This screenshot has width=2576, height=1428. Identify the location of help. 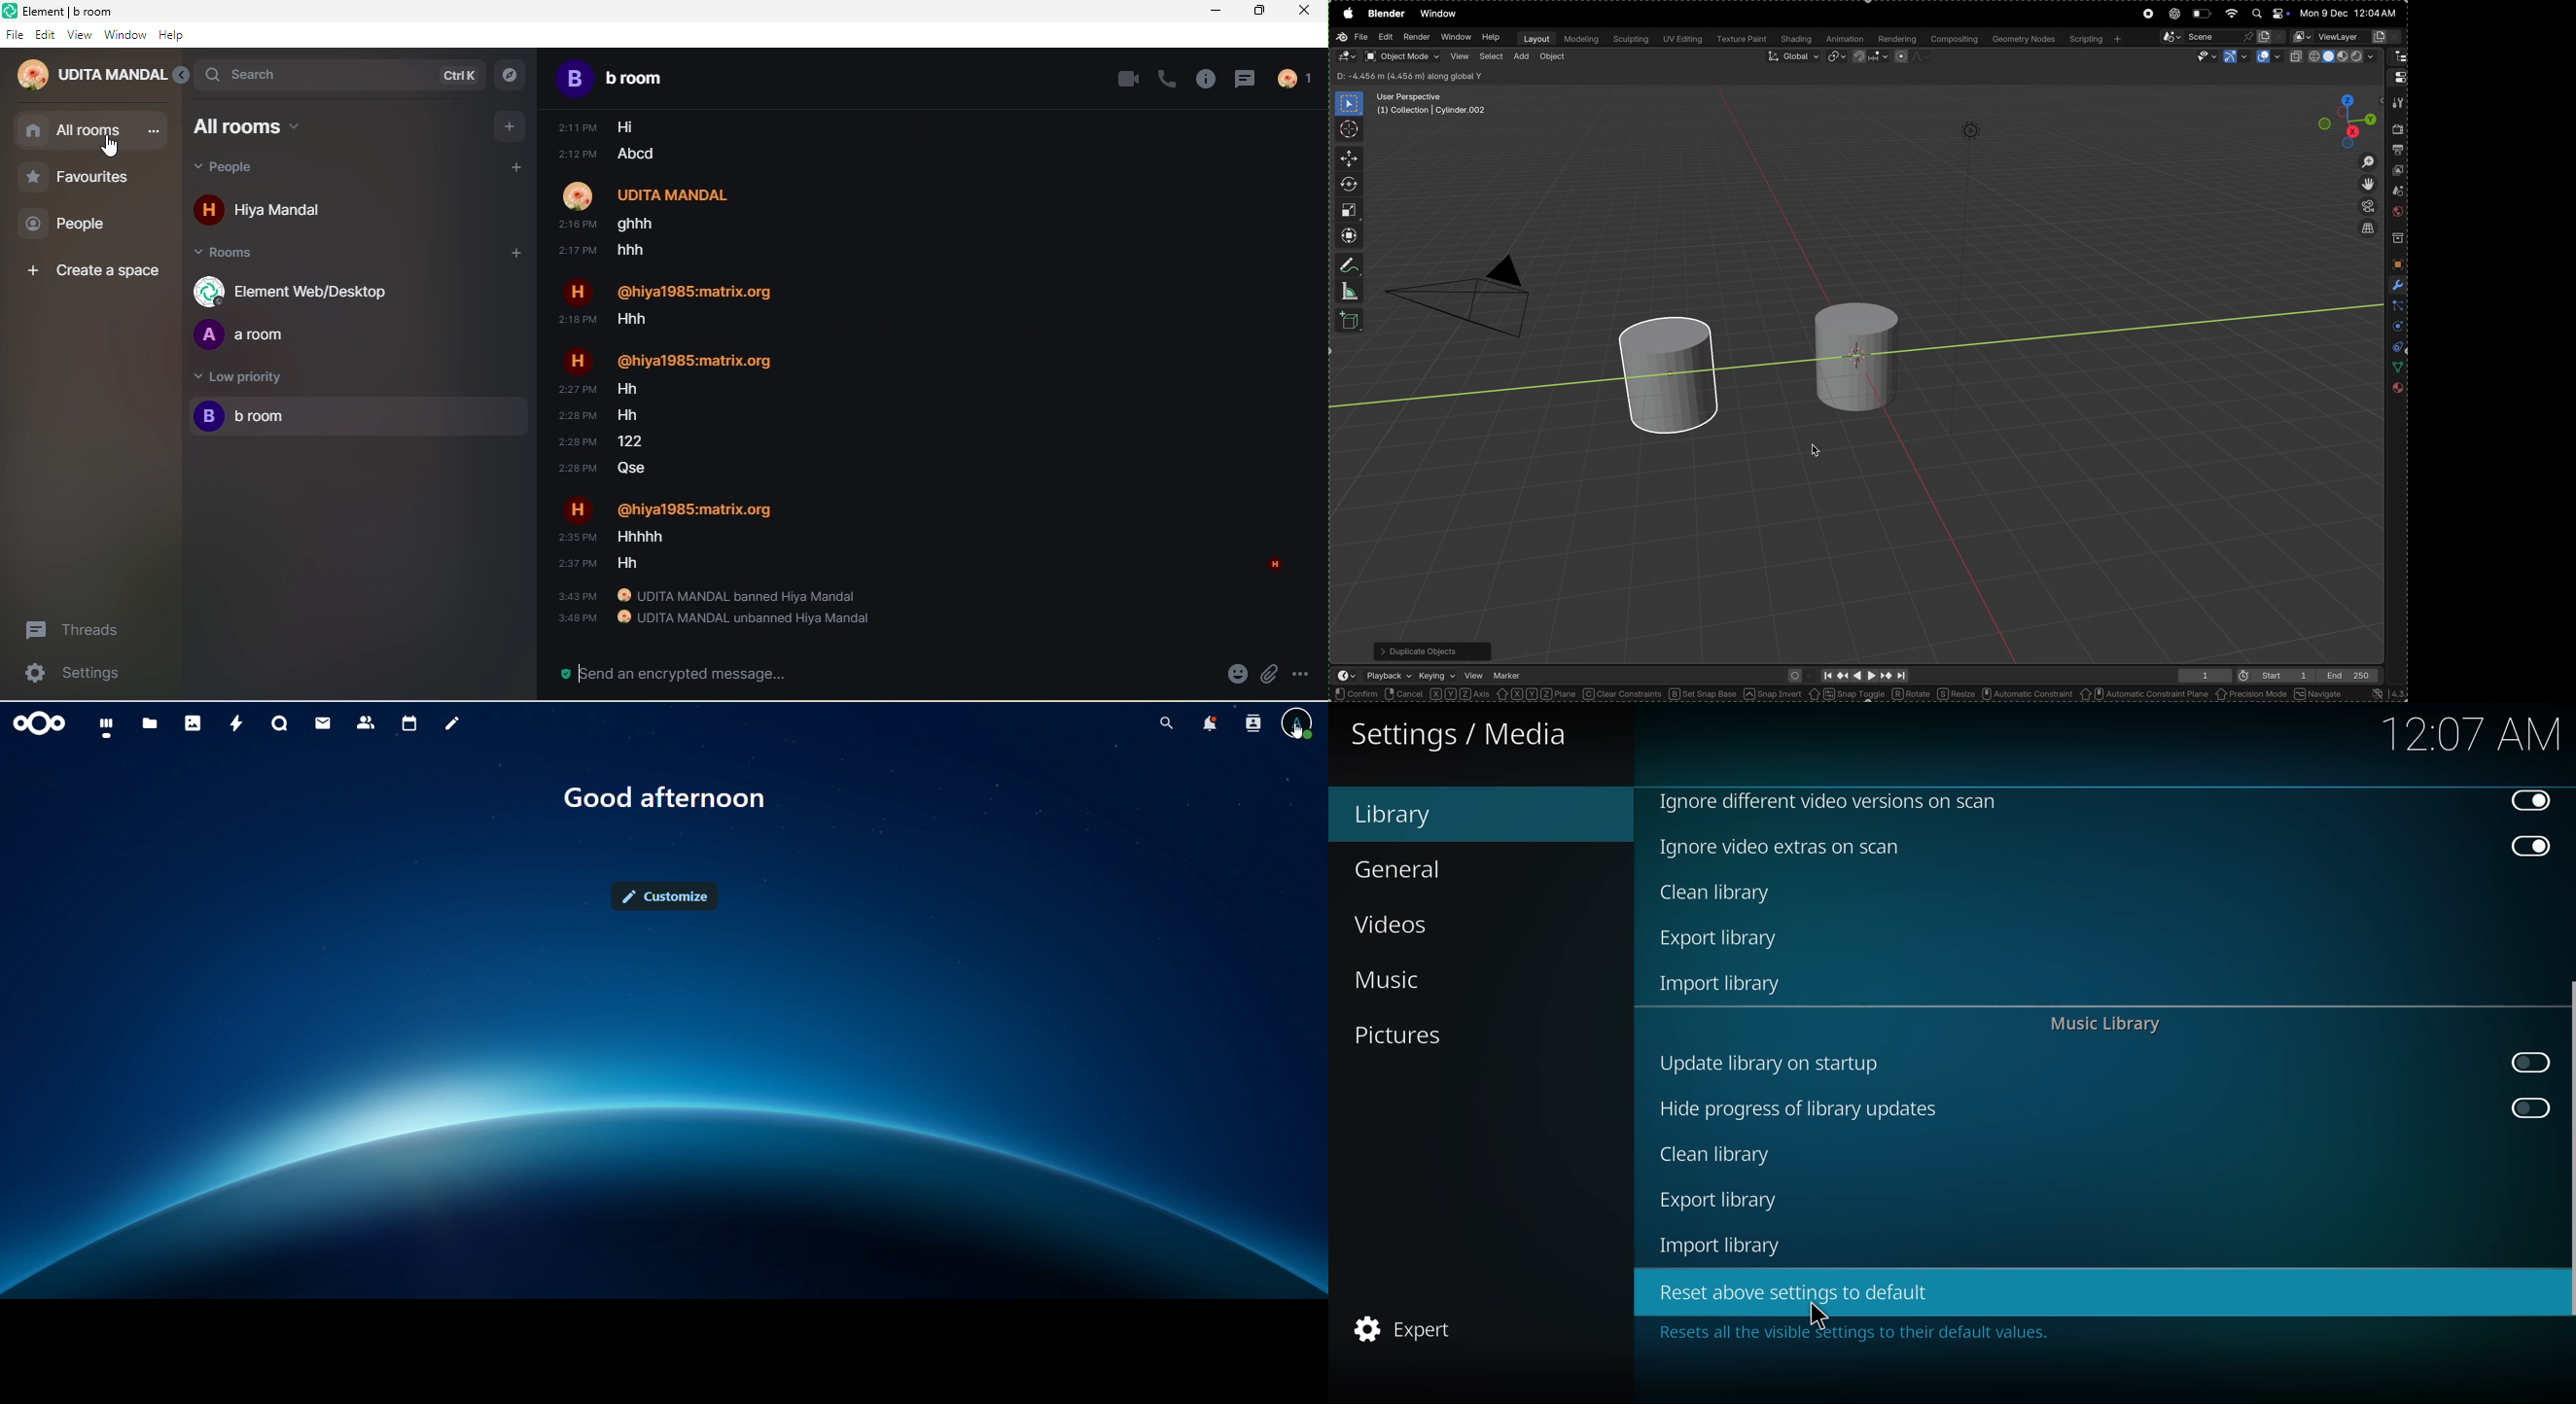
(174, 36).